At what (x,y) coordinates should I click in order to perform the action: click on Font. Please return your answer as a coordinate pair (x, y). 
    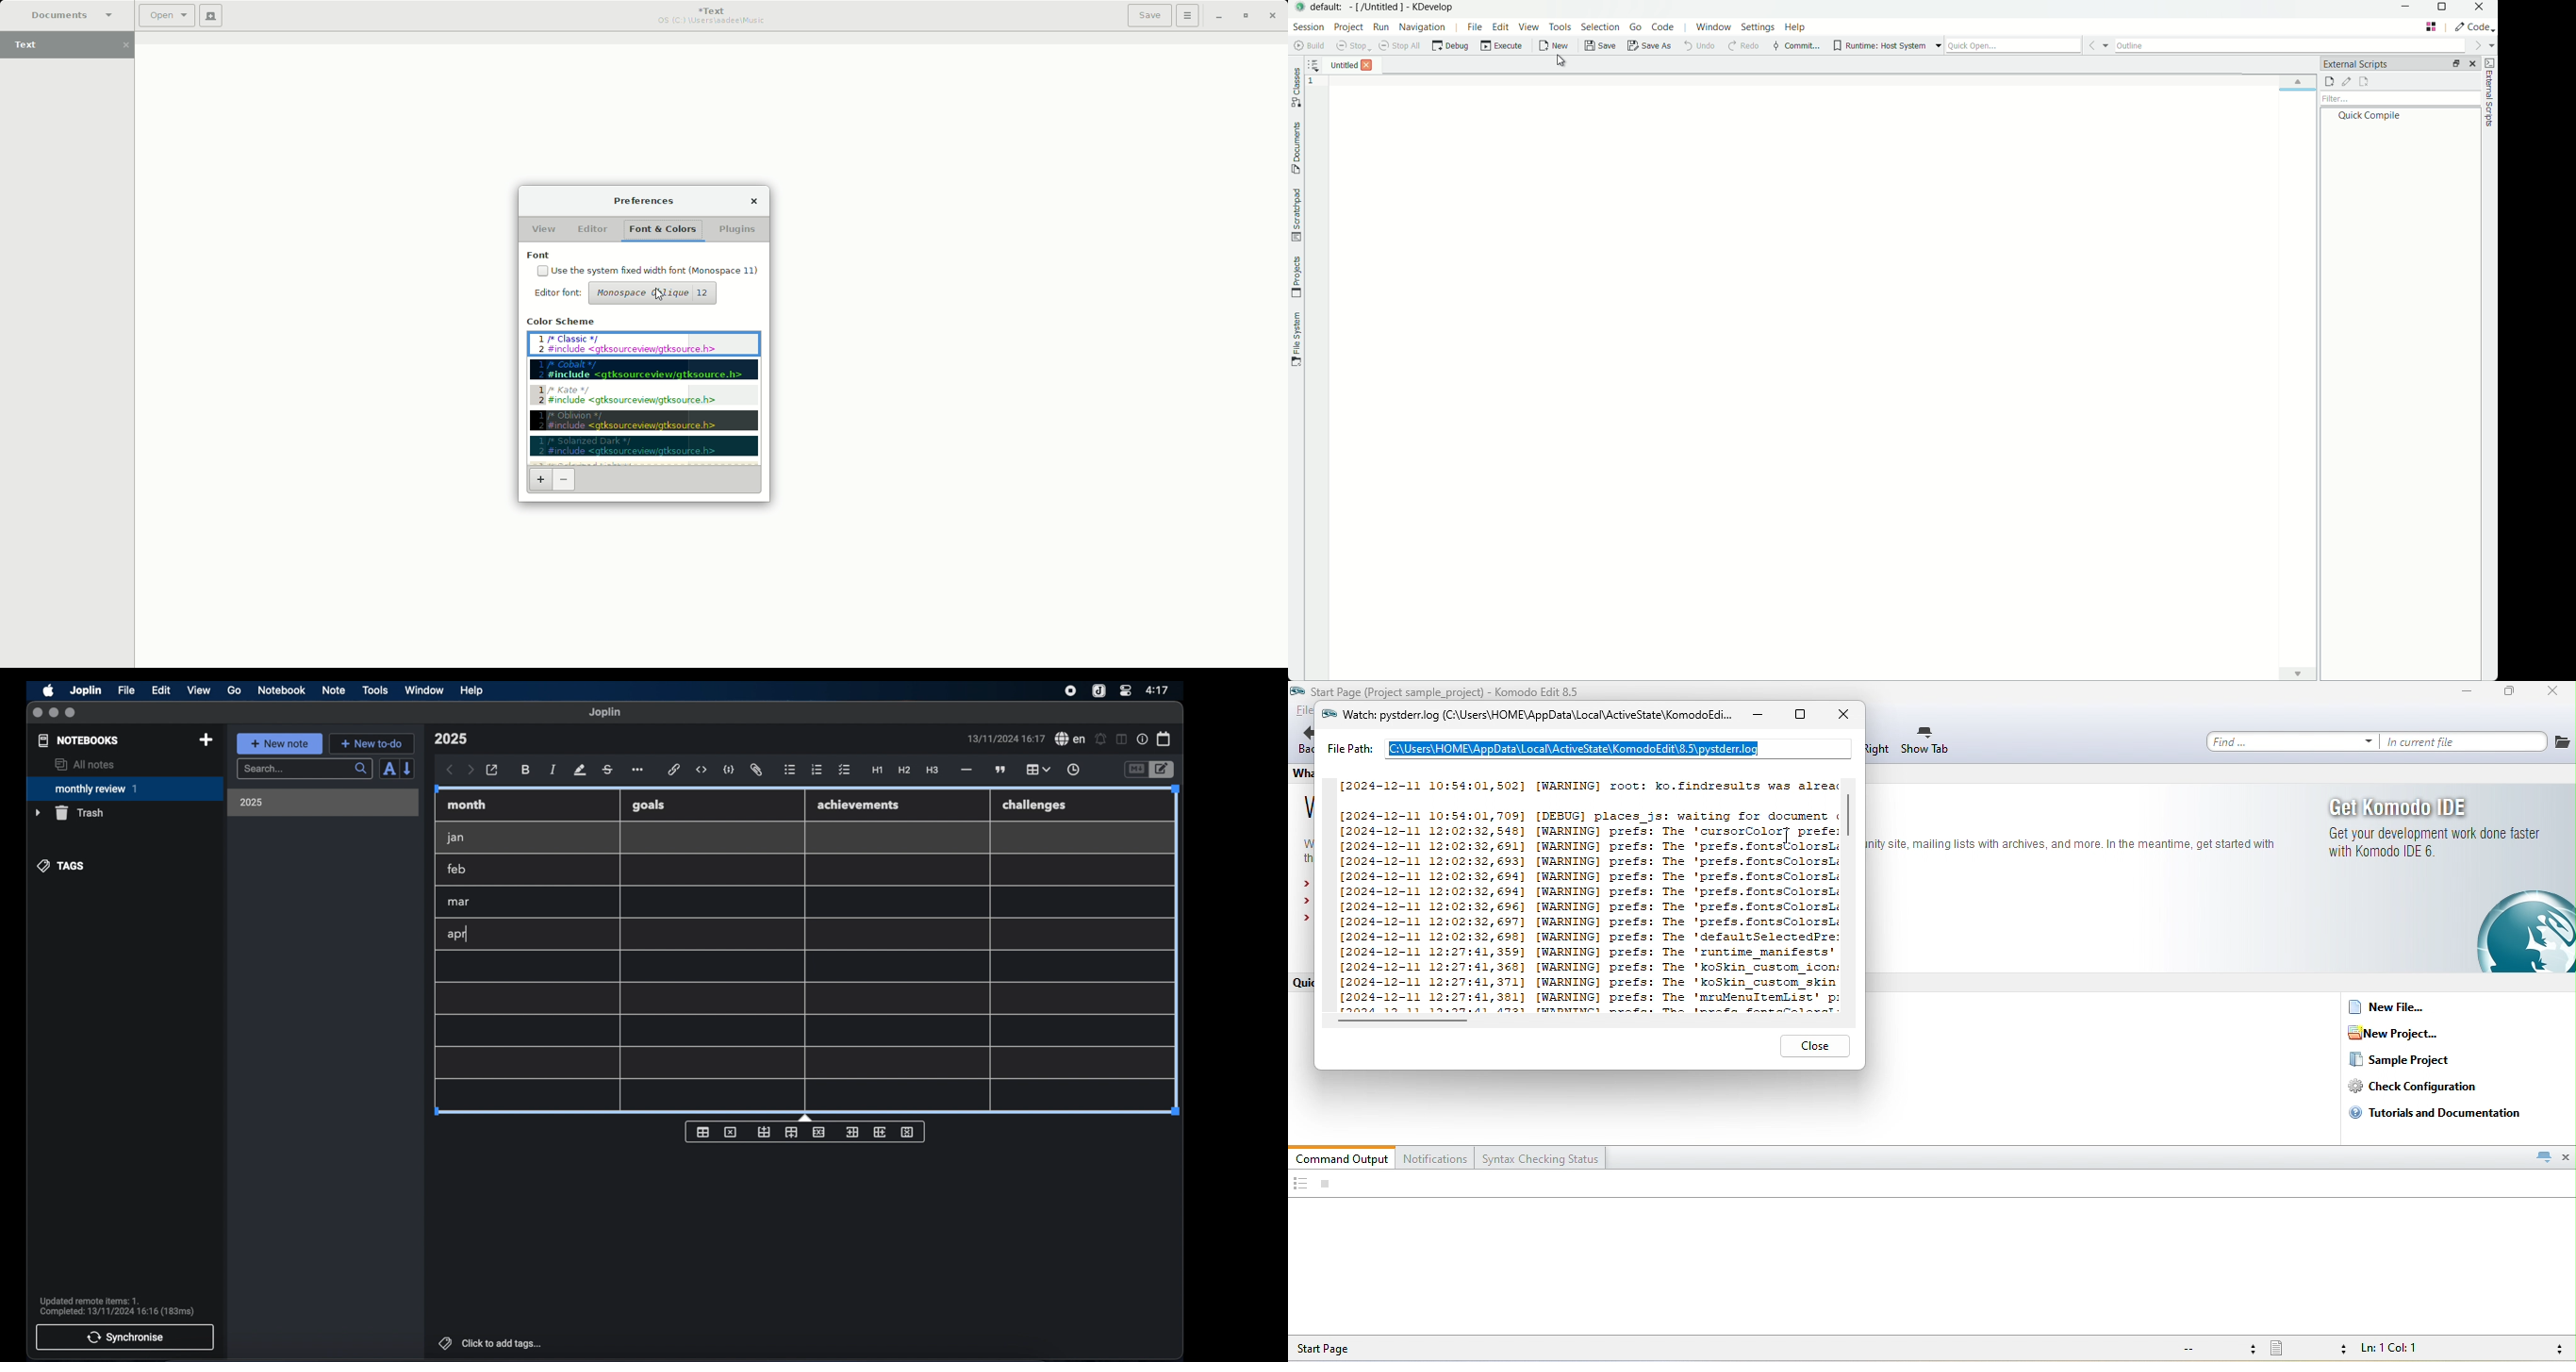
    Looking at the image, I should click on (539, 256).